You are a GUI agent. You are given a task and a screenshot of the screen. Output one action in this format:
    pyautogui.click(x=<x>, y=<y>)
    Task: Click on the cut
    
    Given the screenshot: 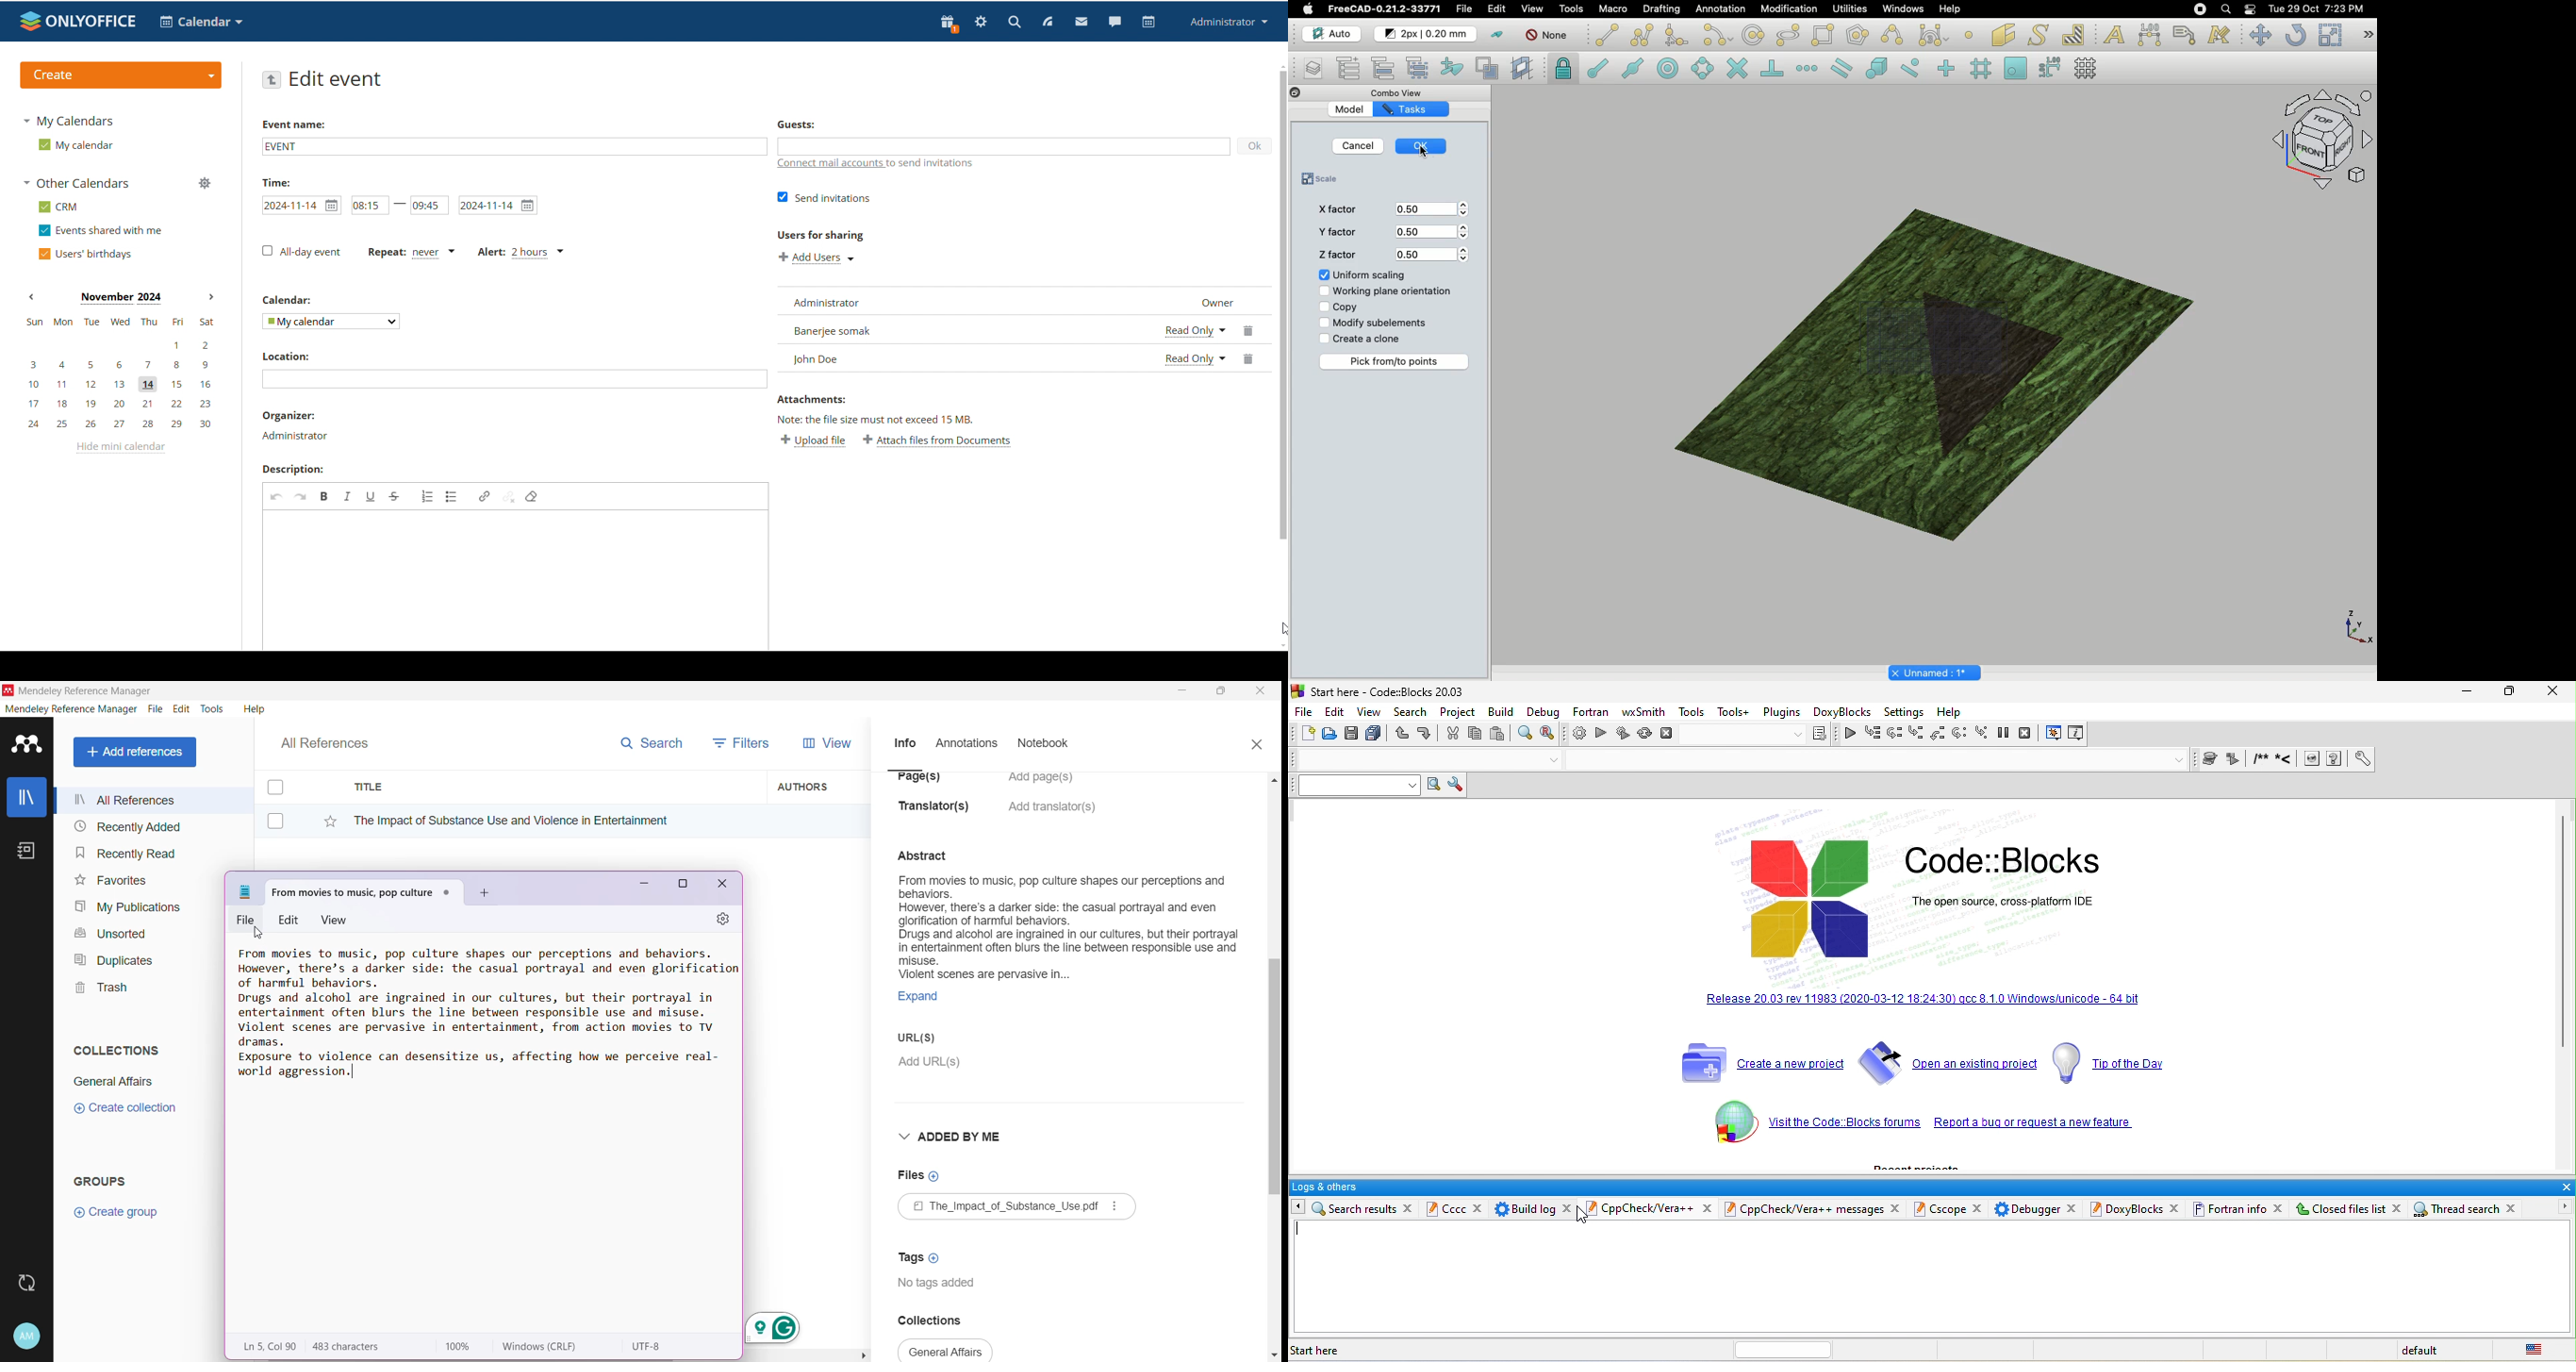 What is the action you would take?
    pyautogui.click(x=1453, y=735)
    